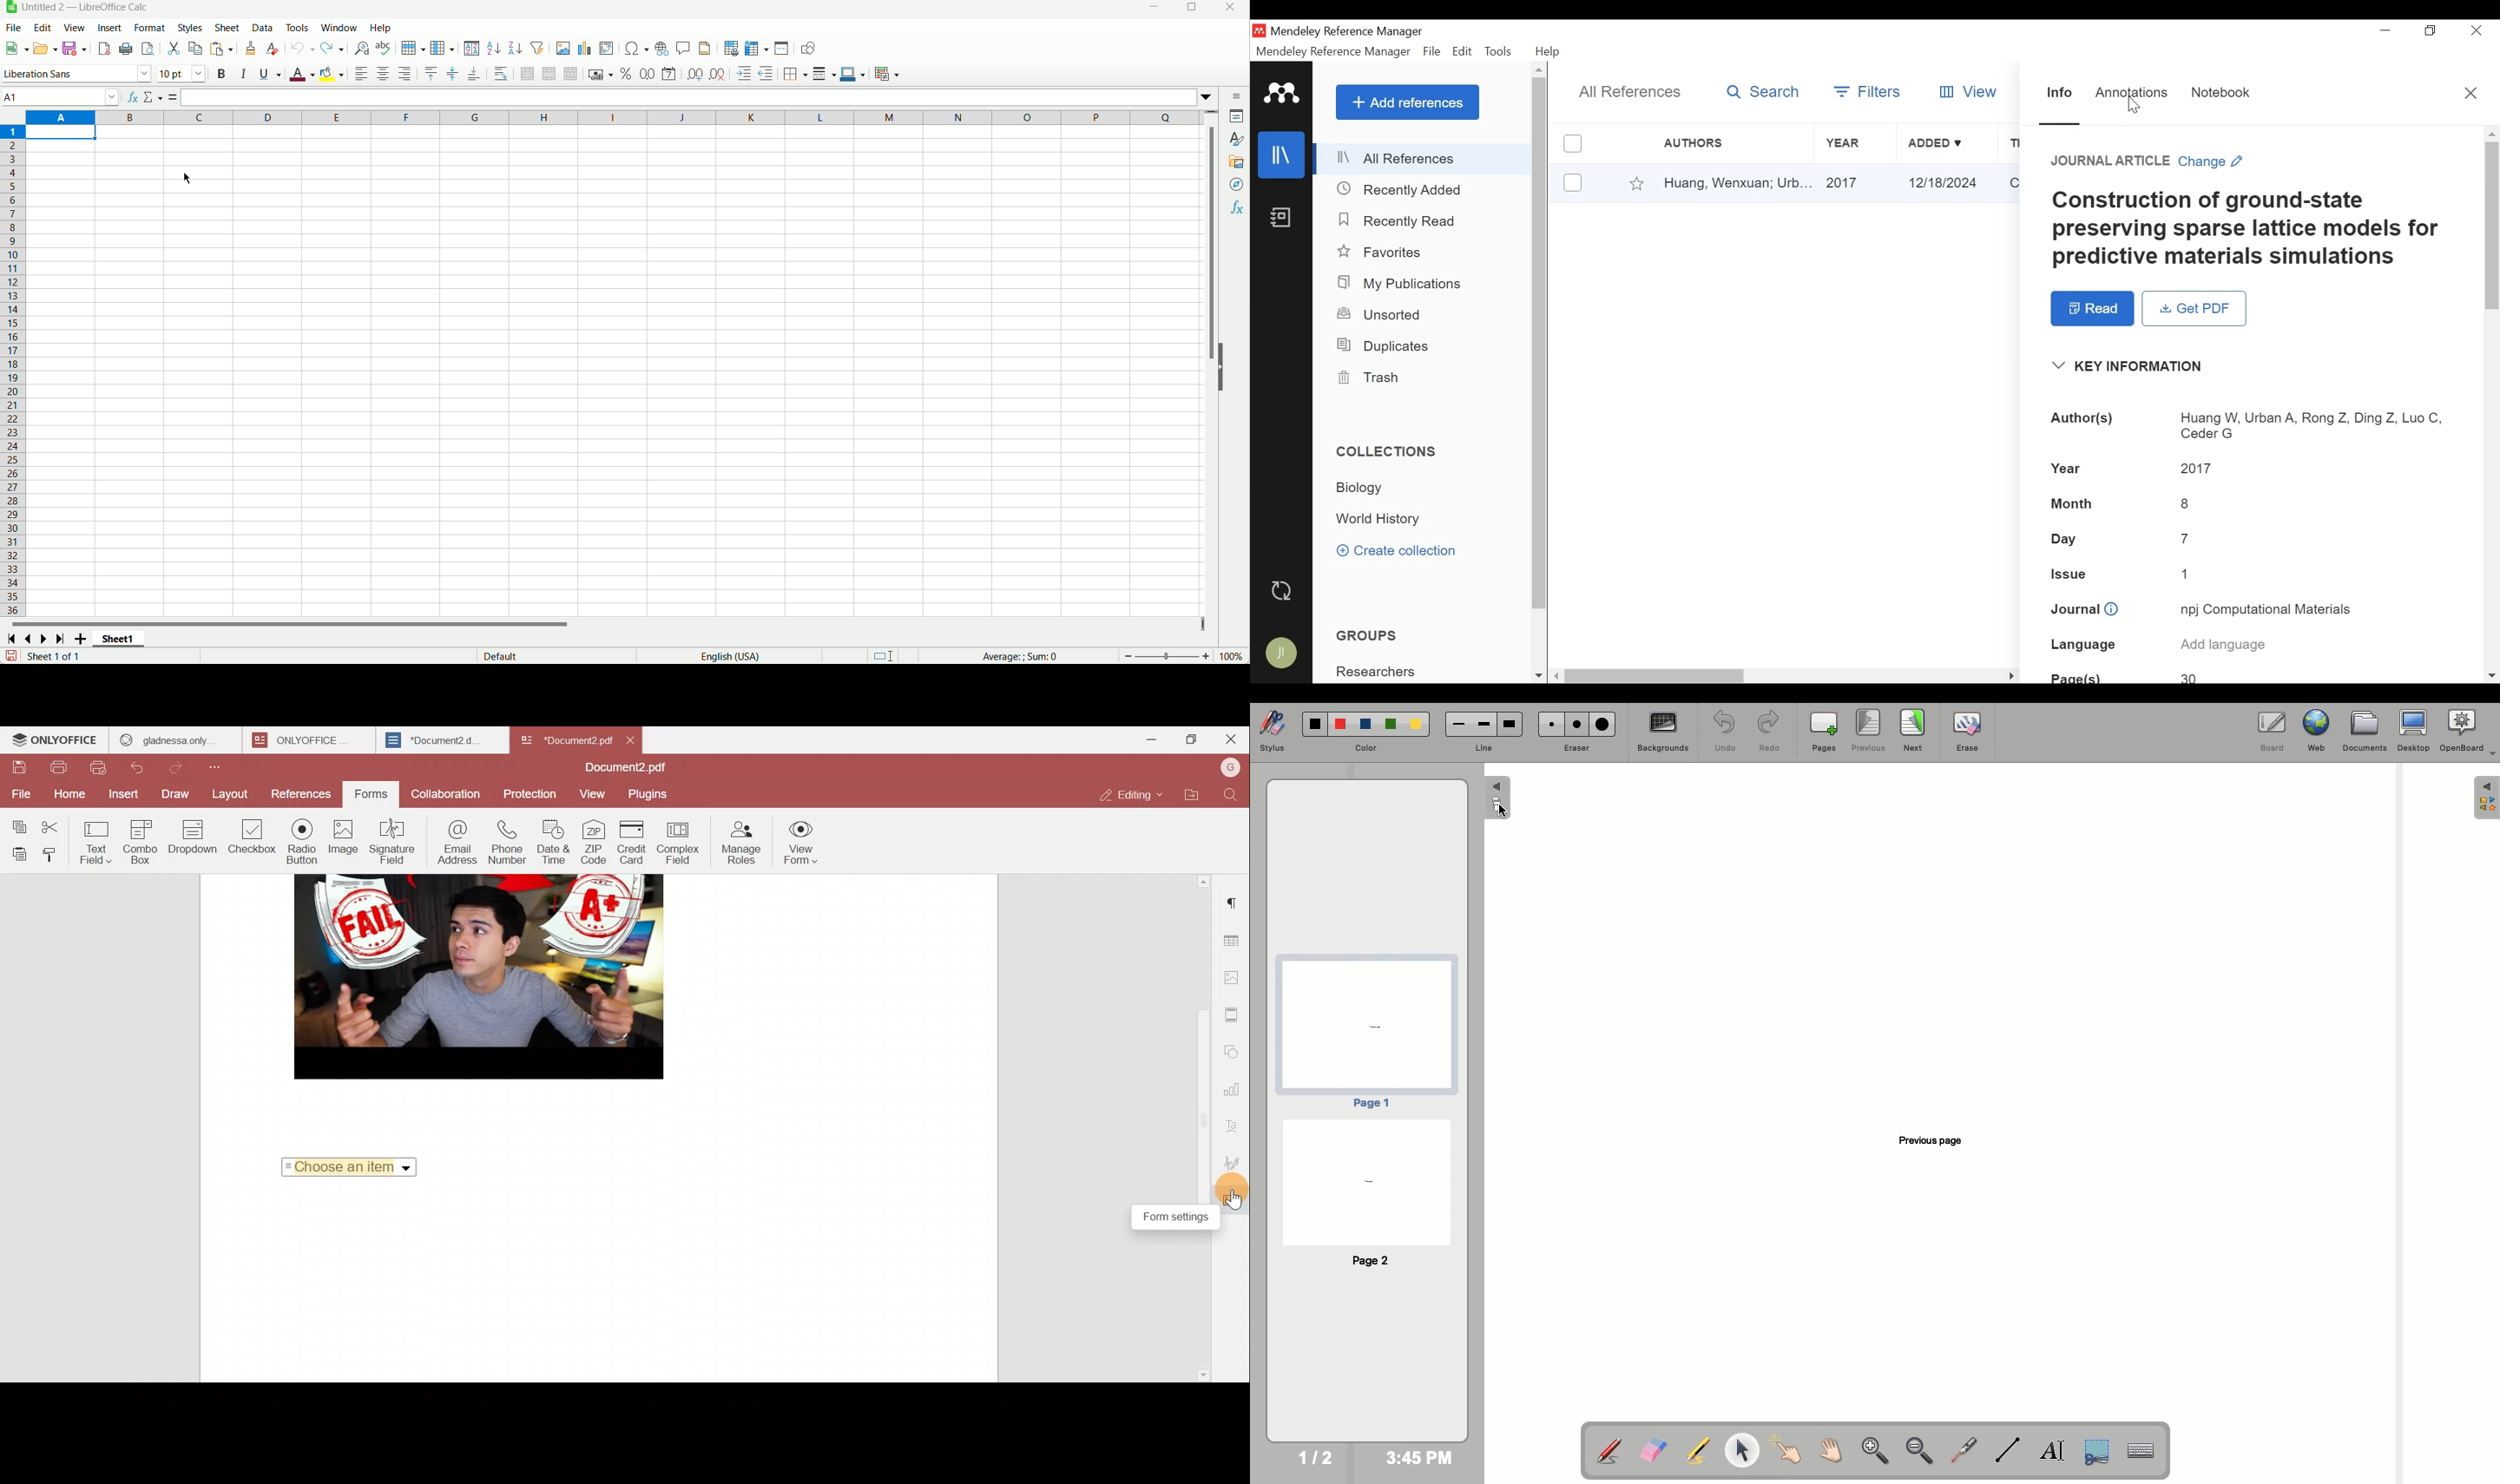  Describe the element at coordinates (2195, 309) in the screenshot. I see `Get PDF` at that location.